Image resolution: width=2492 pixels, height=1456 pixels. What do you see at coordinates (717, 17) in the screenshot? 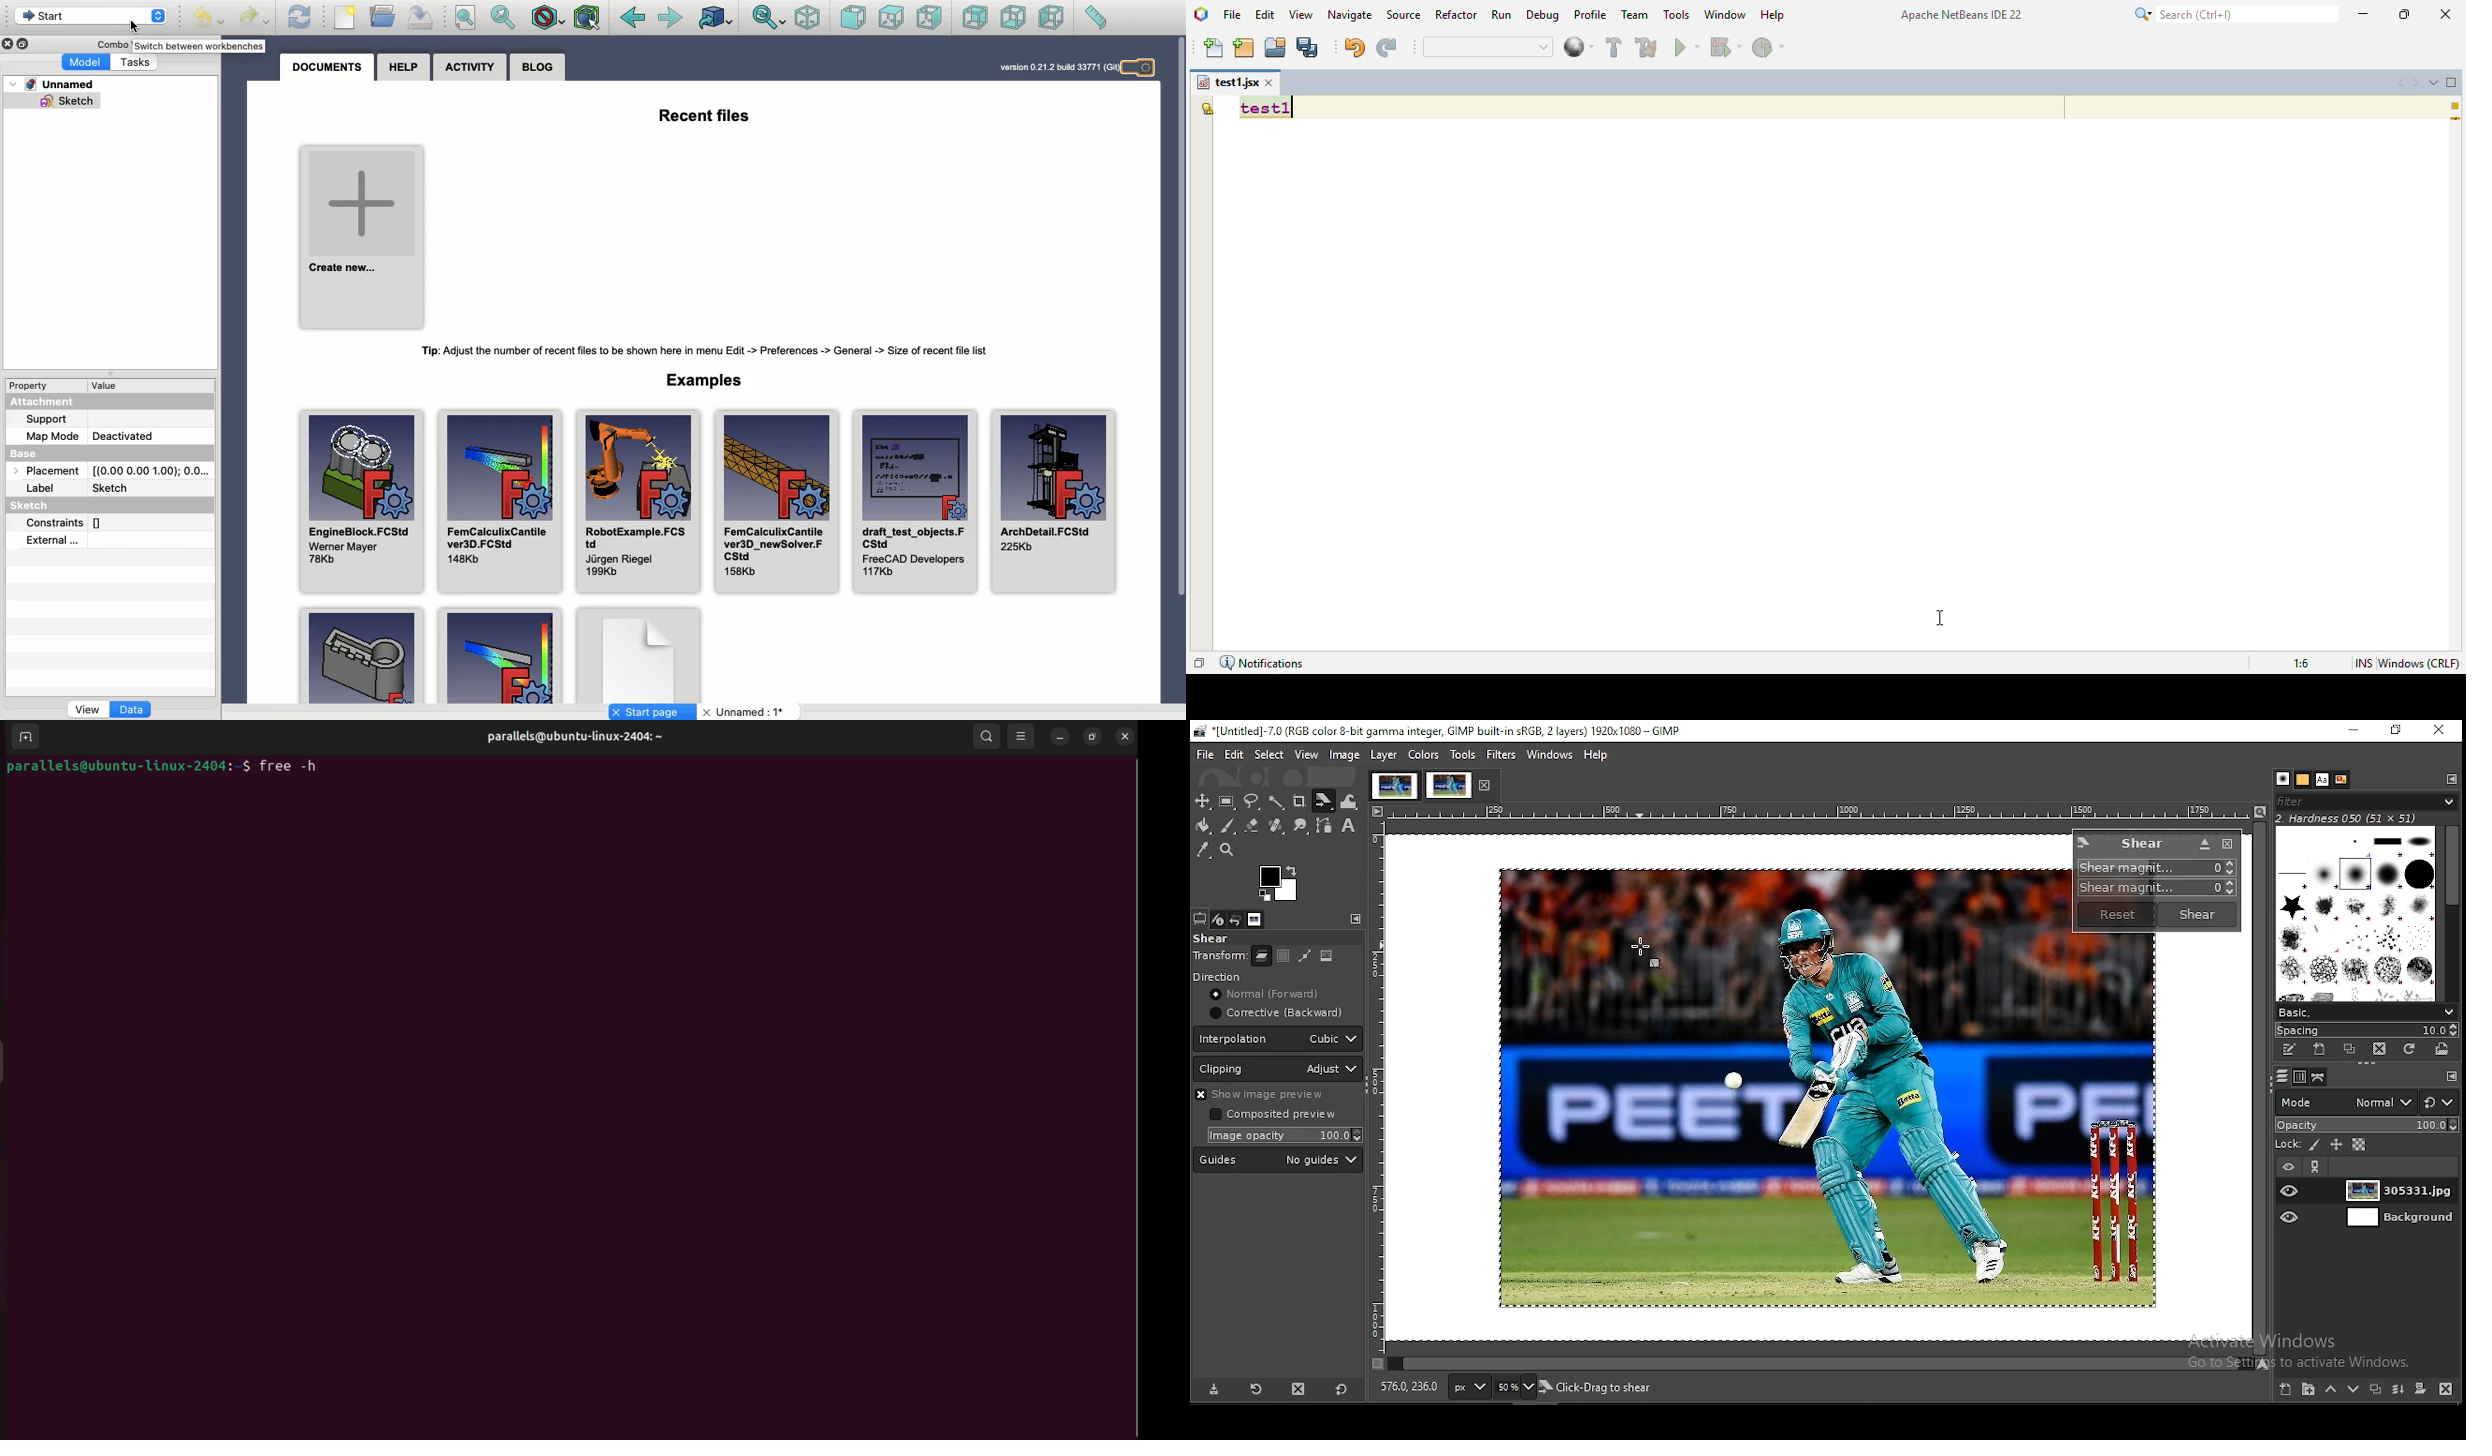
I see `Go to linked object` at bounding box center [717, 17].